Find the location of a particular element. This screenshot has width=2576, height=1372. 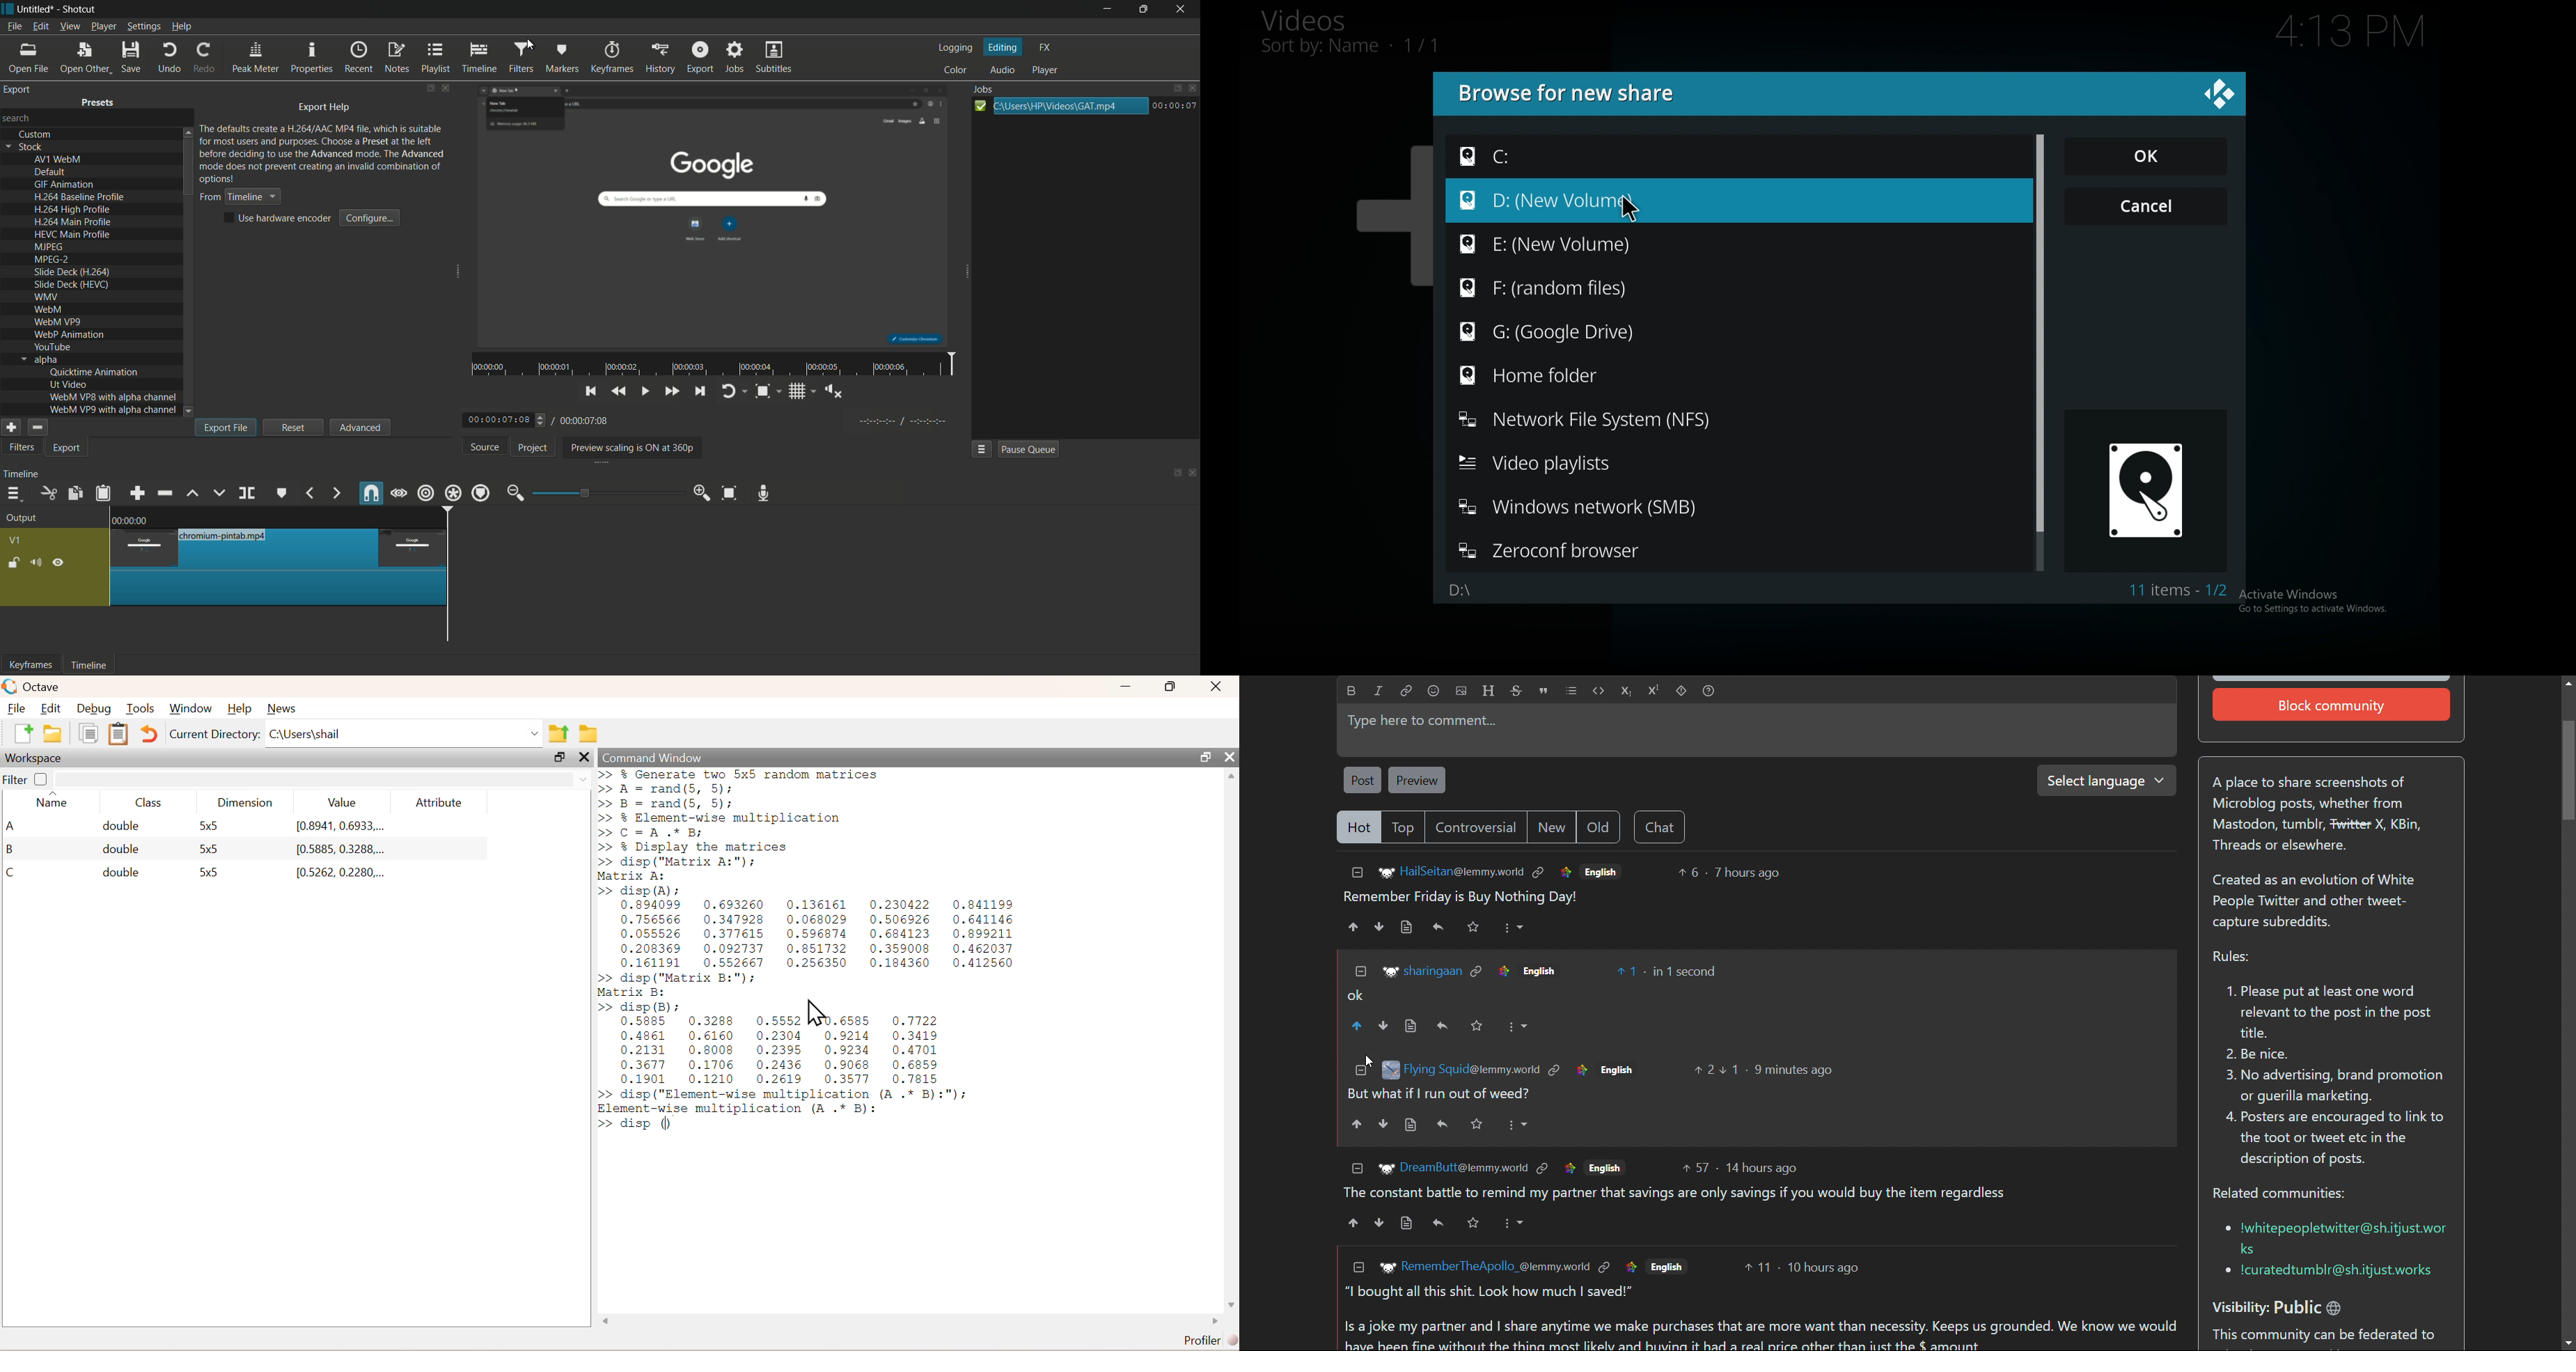

peak meter is located at coordinates (255, 58).